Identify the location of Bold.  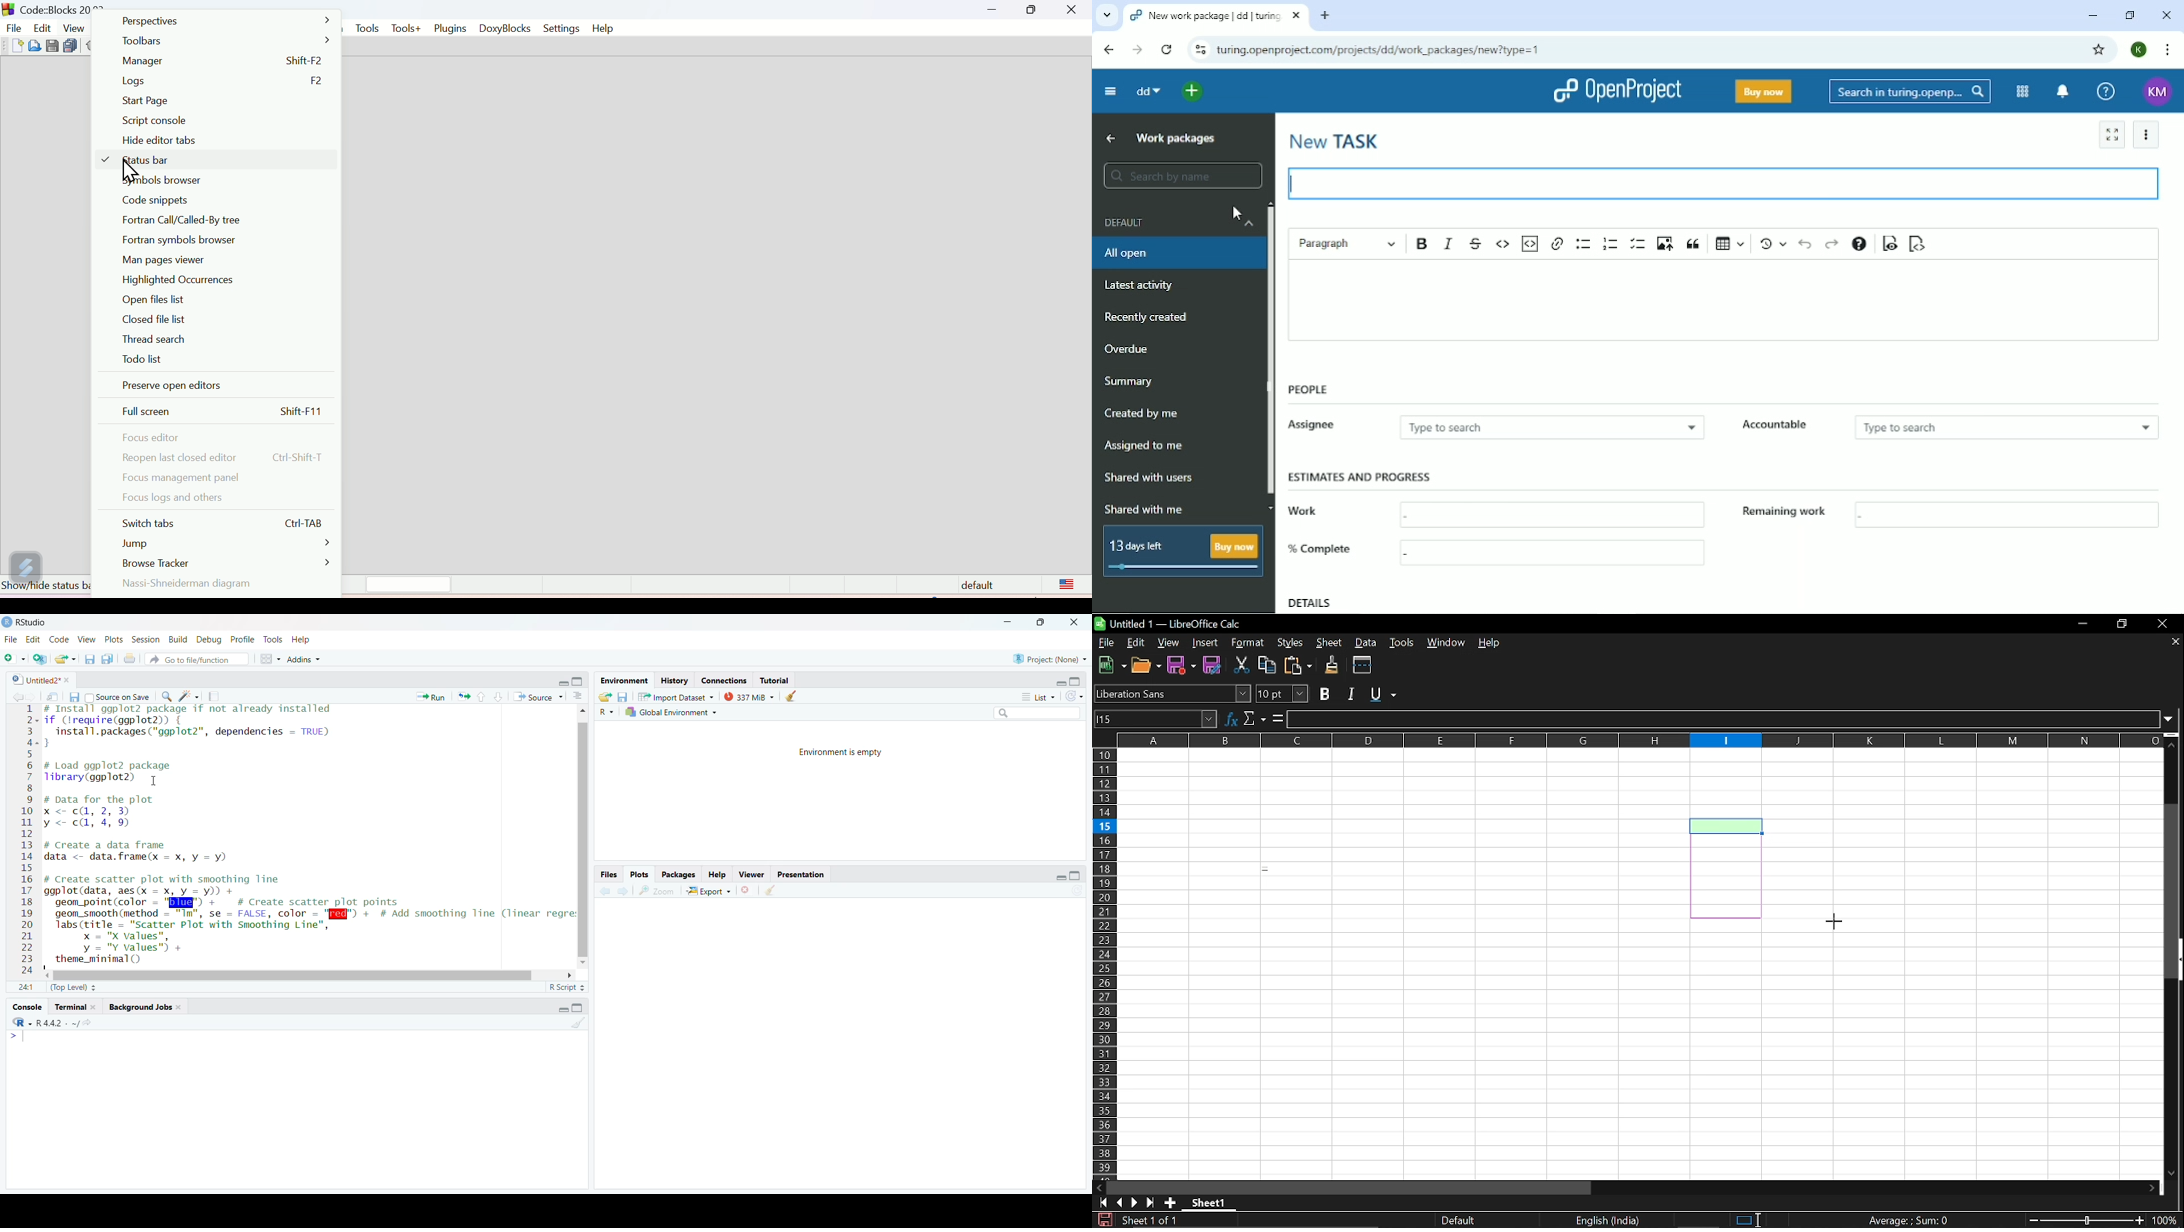
(1326, 693).